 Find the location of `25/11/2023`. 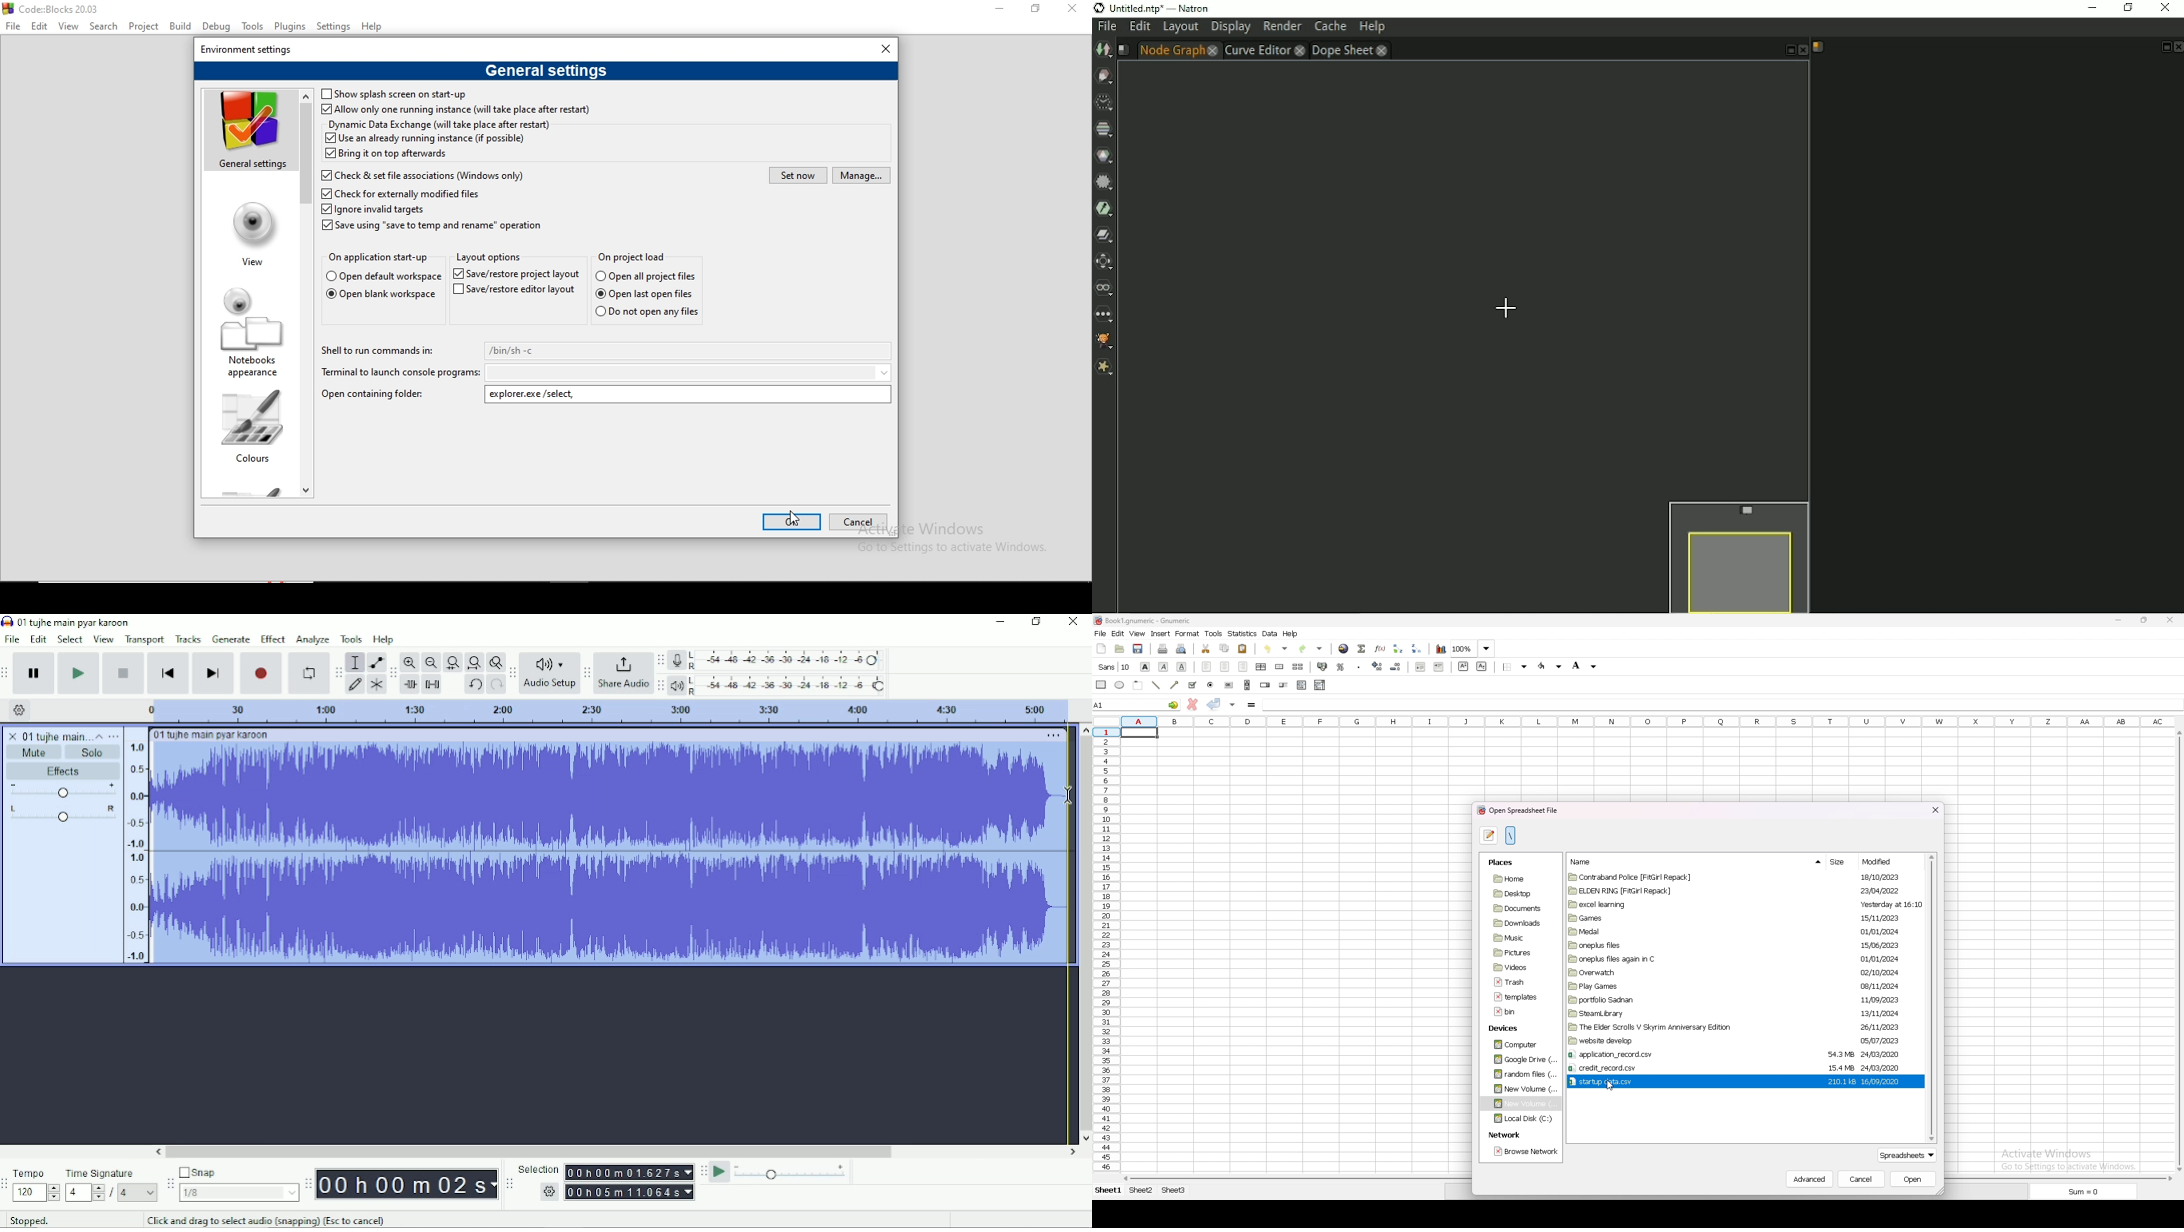

25/11/2023 is located at coordinates (1876, 1027).